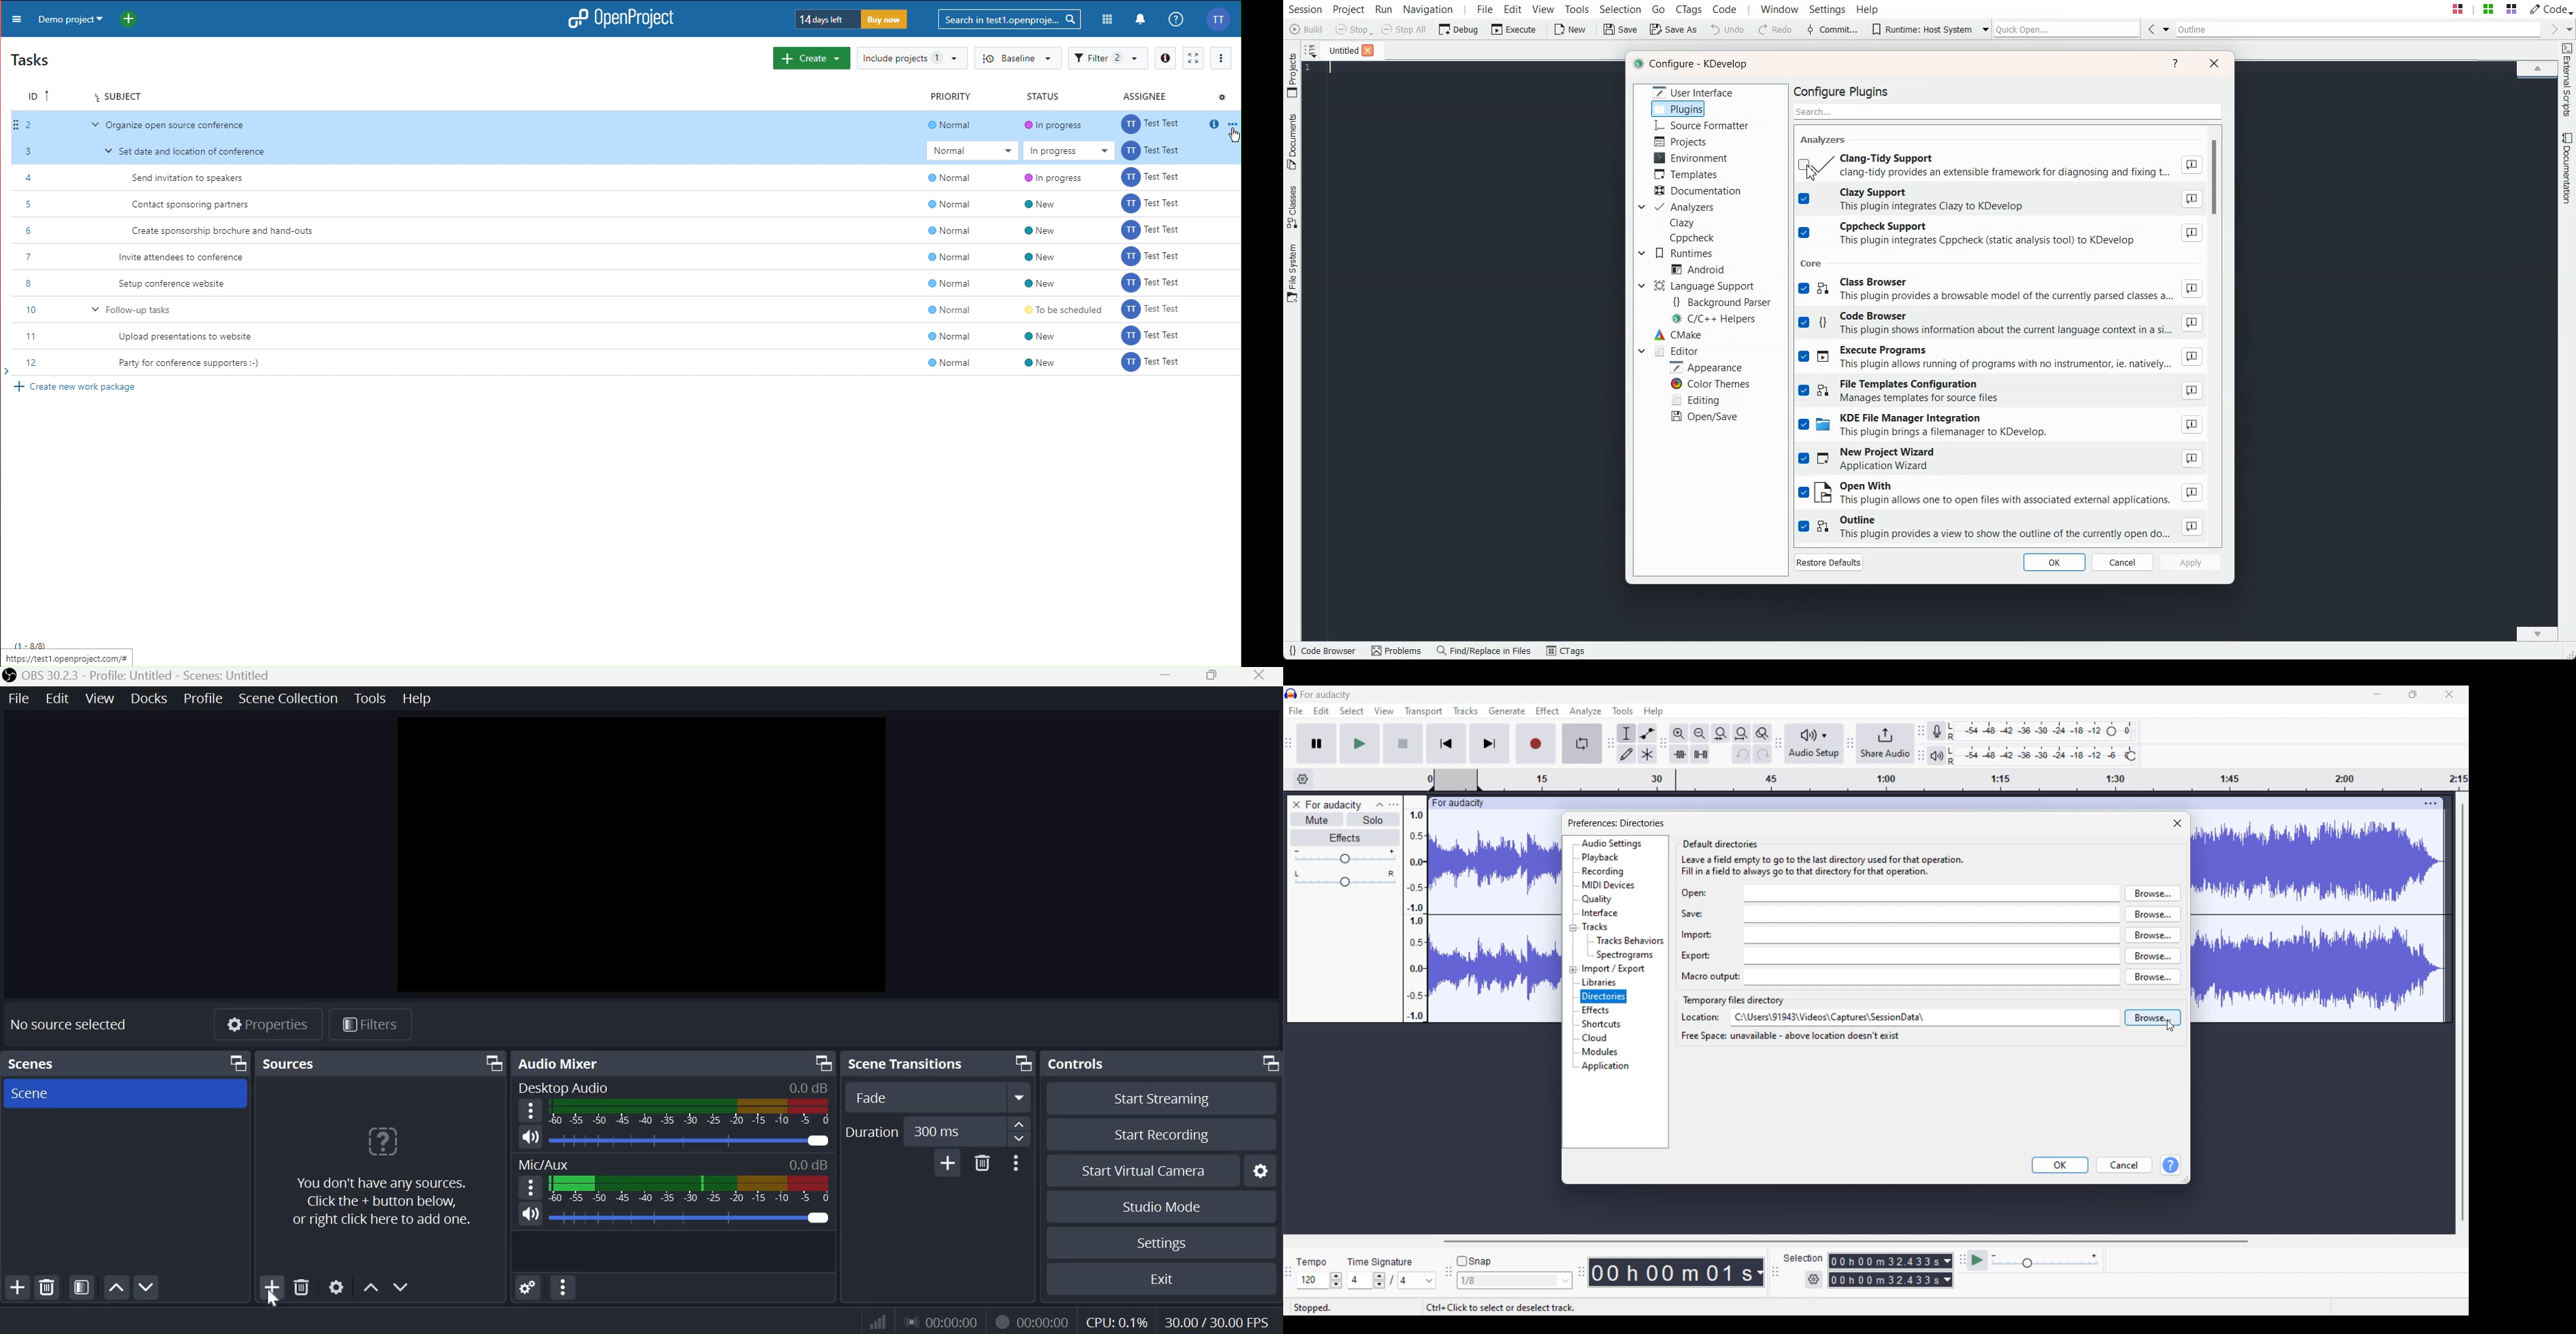 The height and width of the screenshot is (1344, 2576). I want to click on Status, so click(1041, 96).